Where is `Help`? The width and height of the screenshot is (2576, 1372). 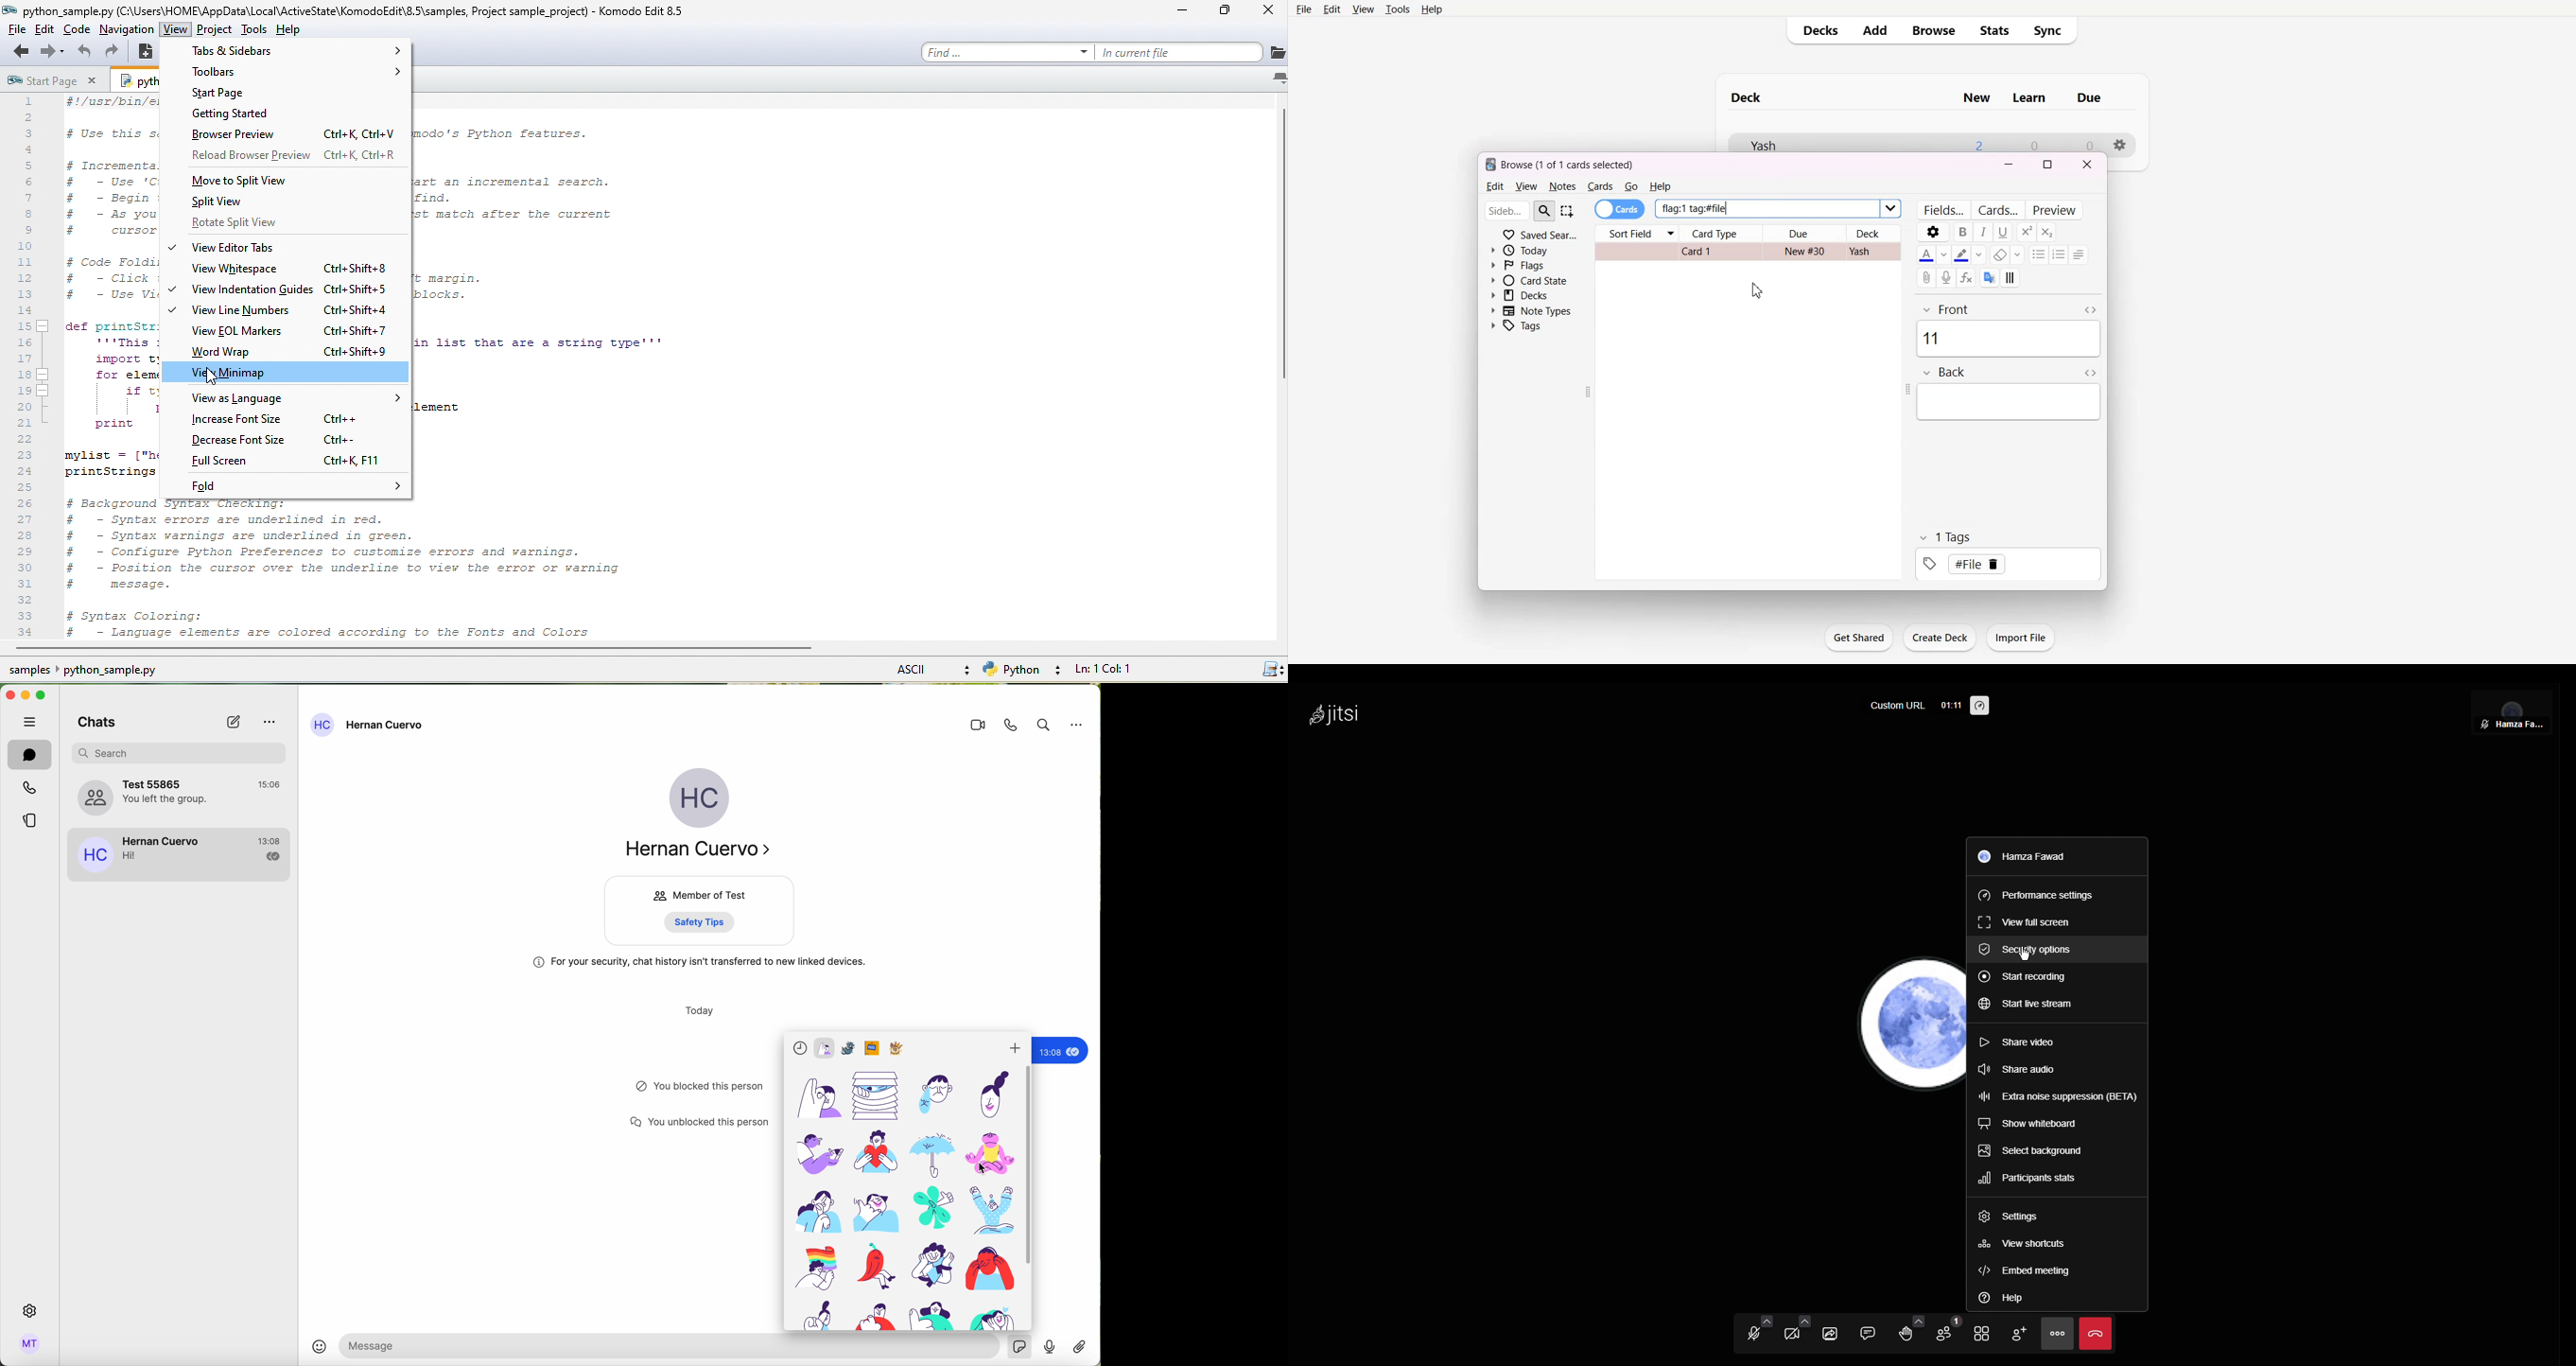 Help is located at coordinates (1432, 9).